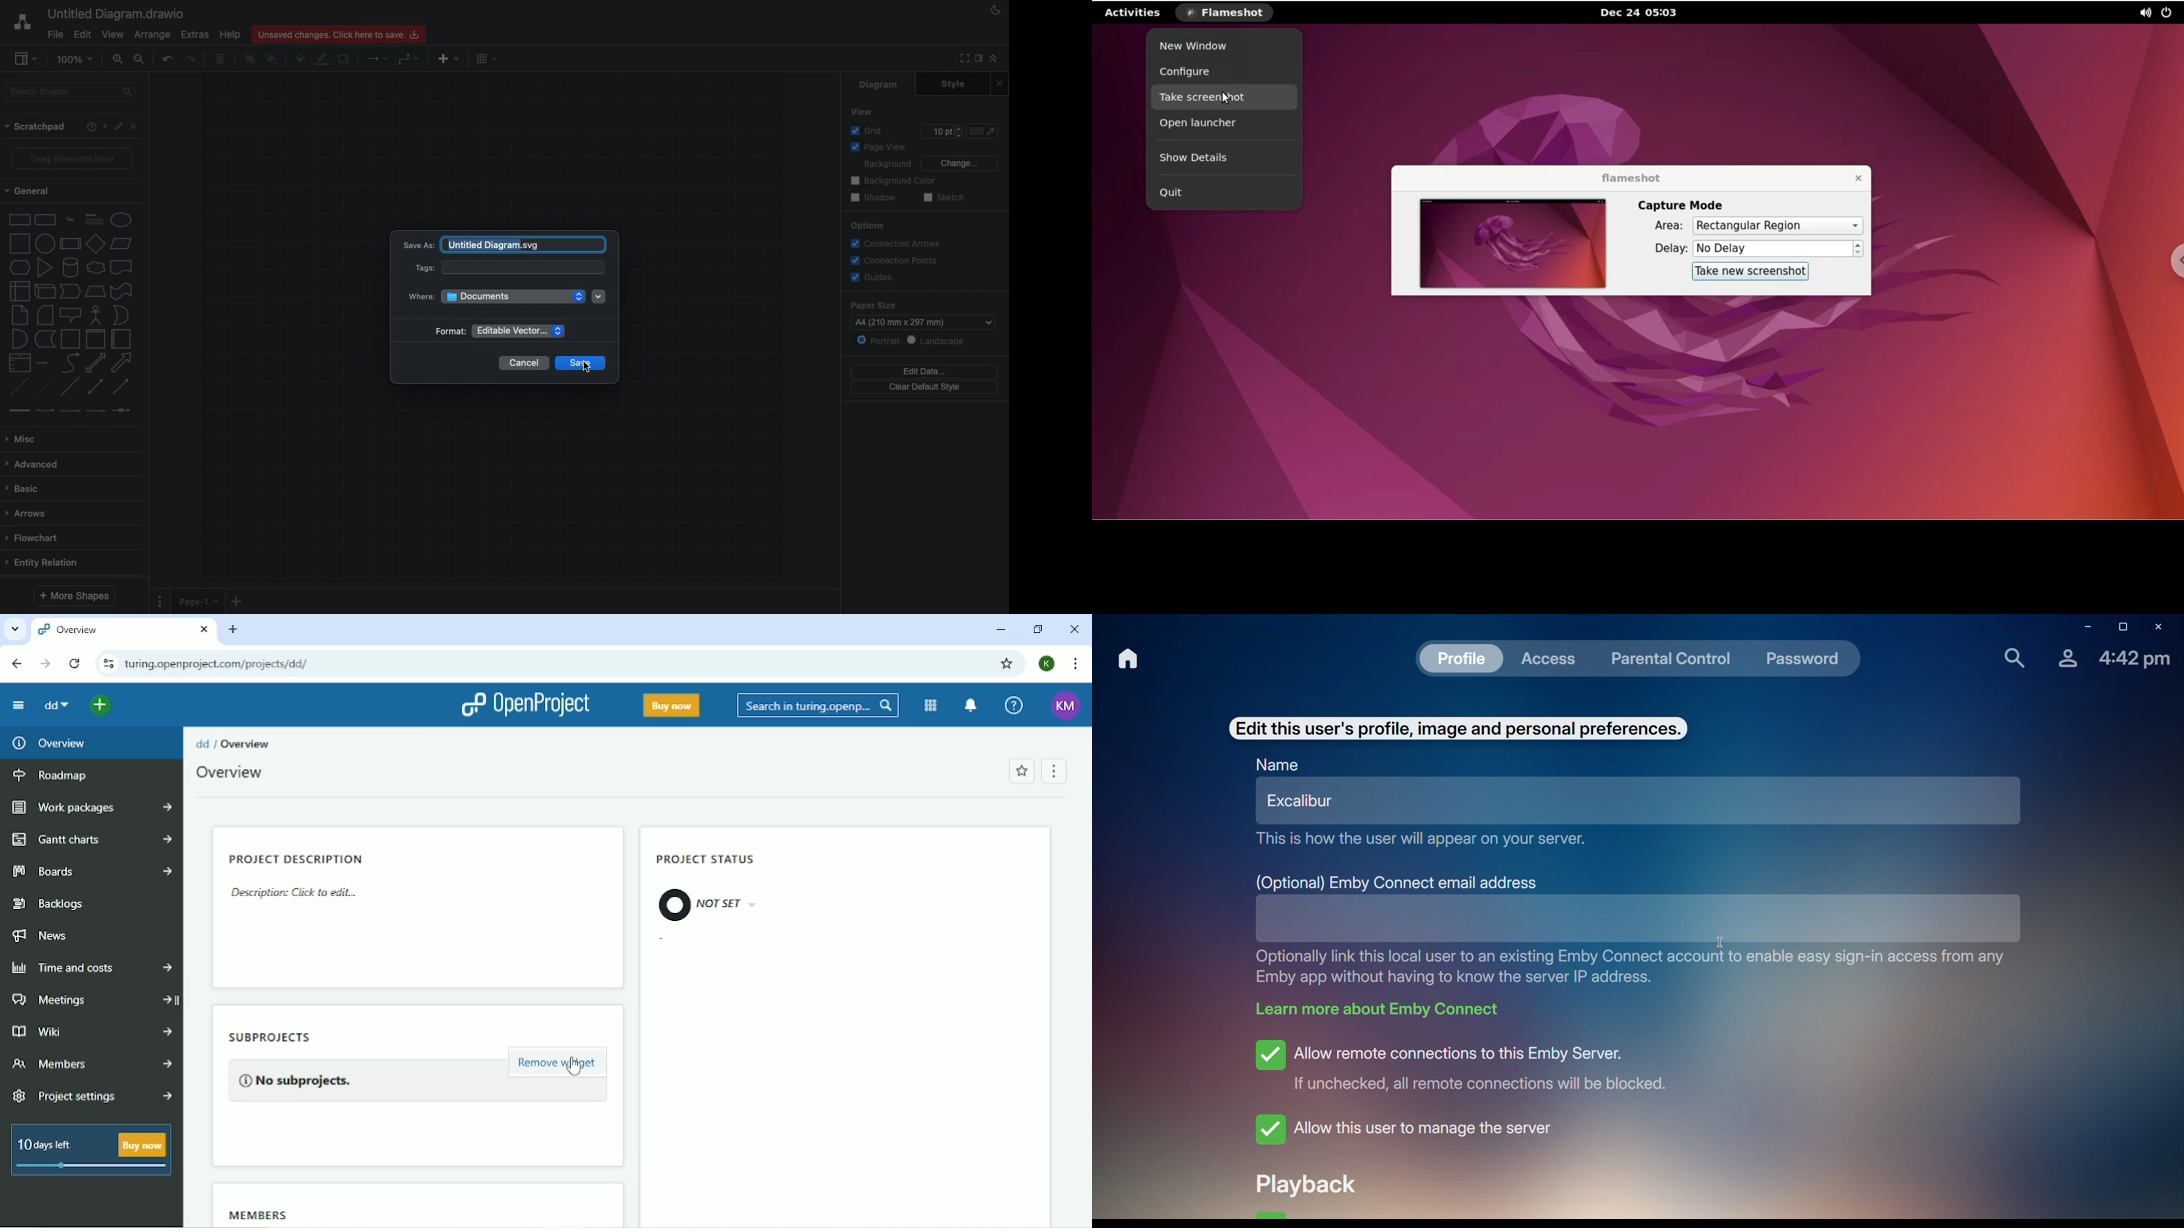 This screenshot has height=1232, width=2184. What do you see at coordinates (194, 34) in the screenshot?
I see `Extras` at bounding box center [194, 34].